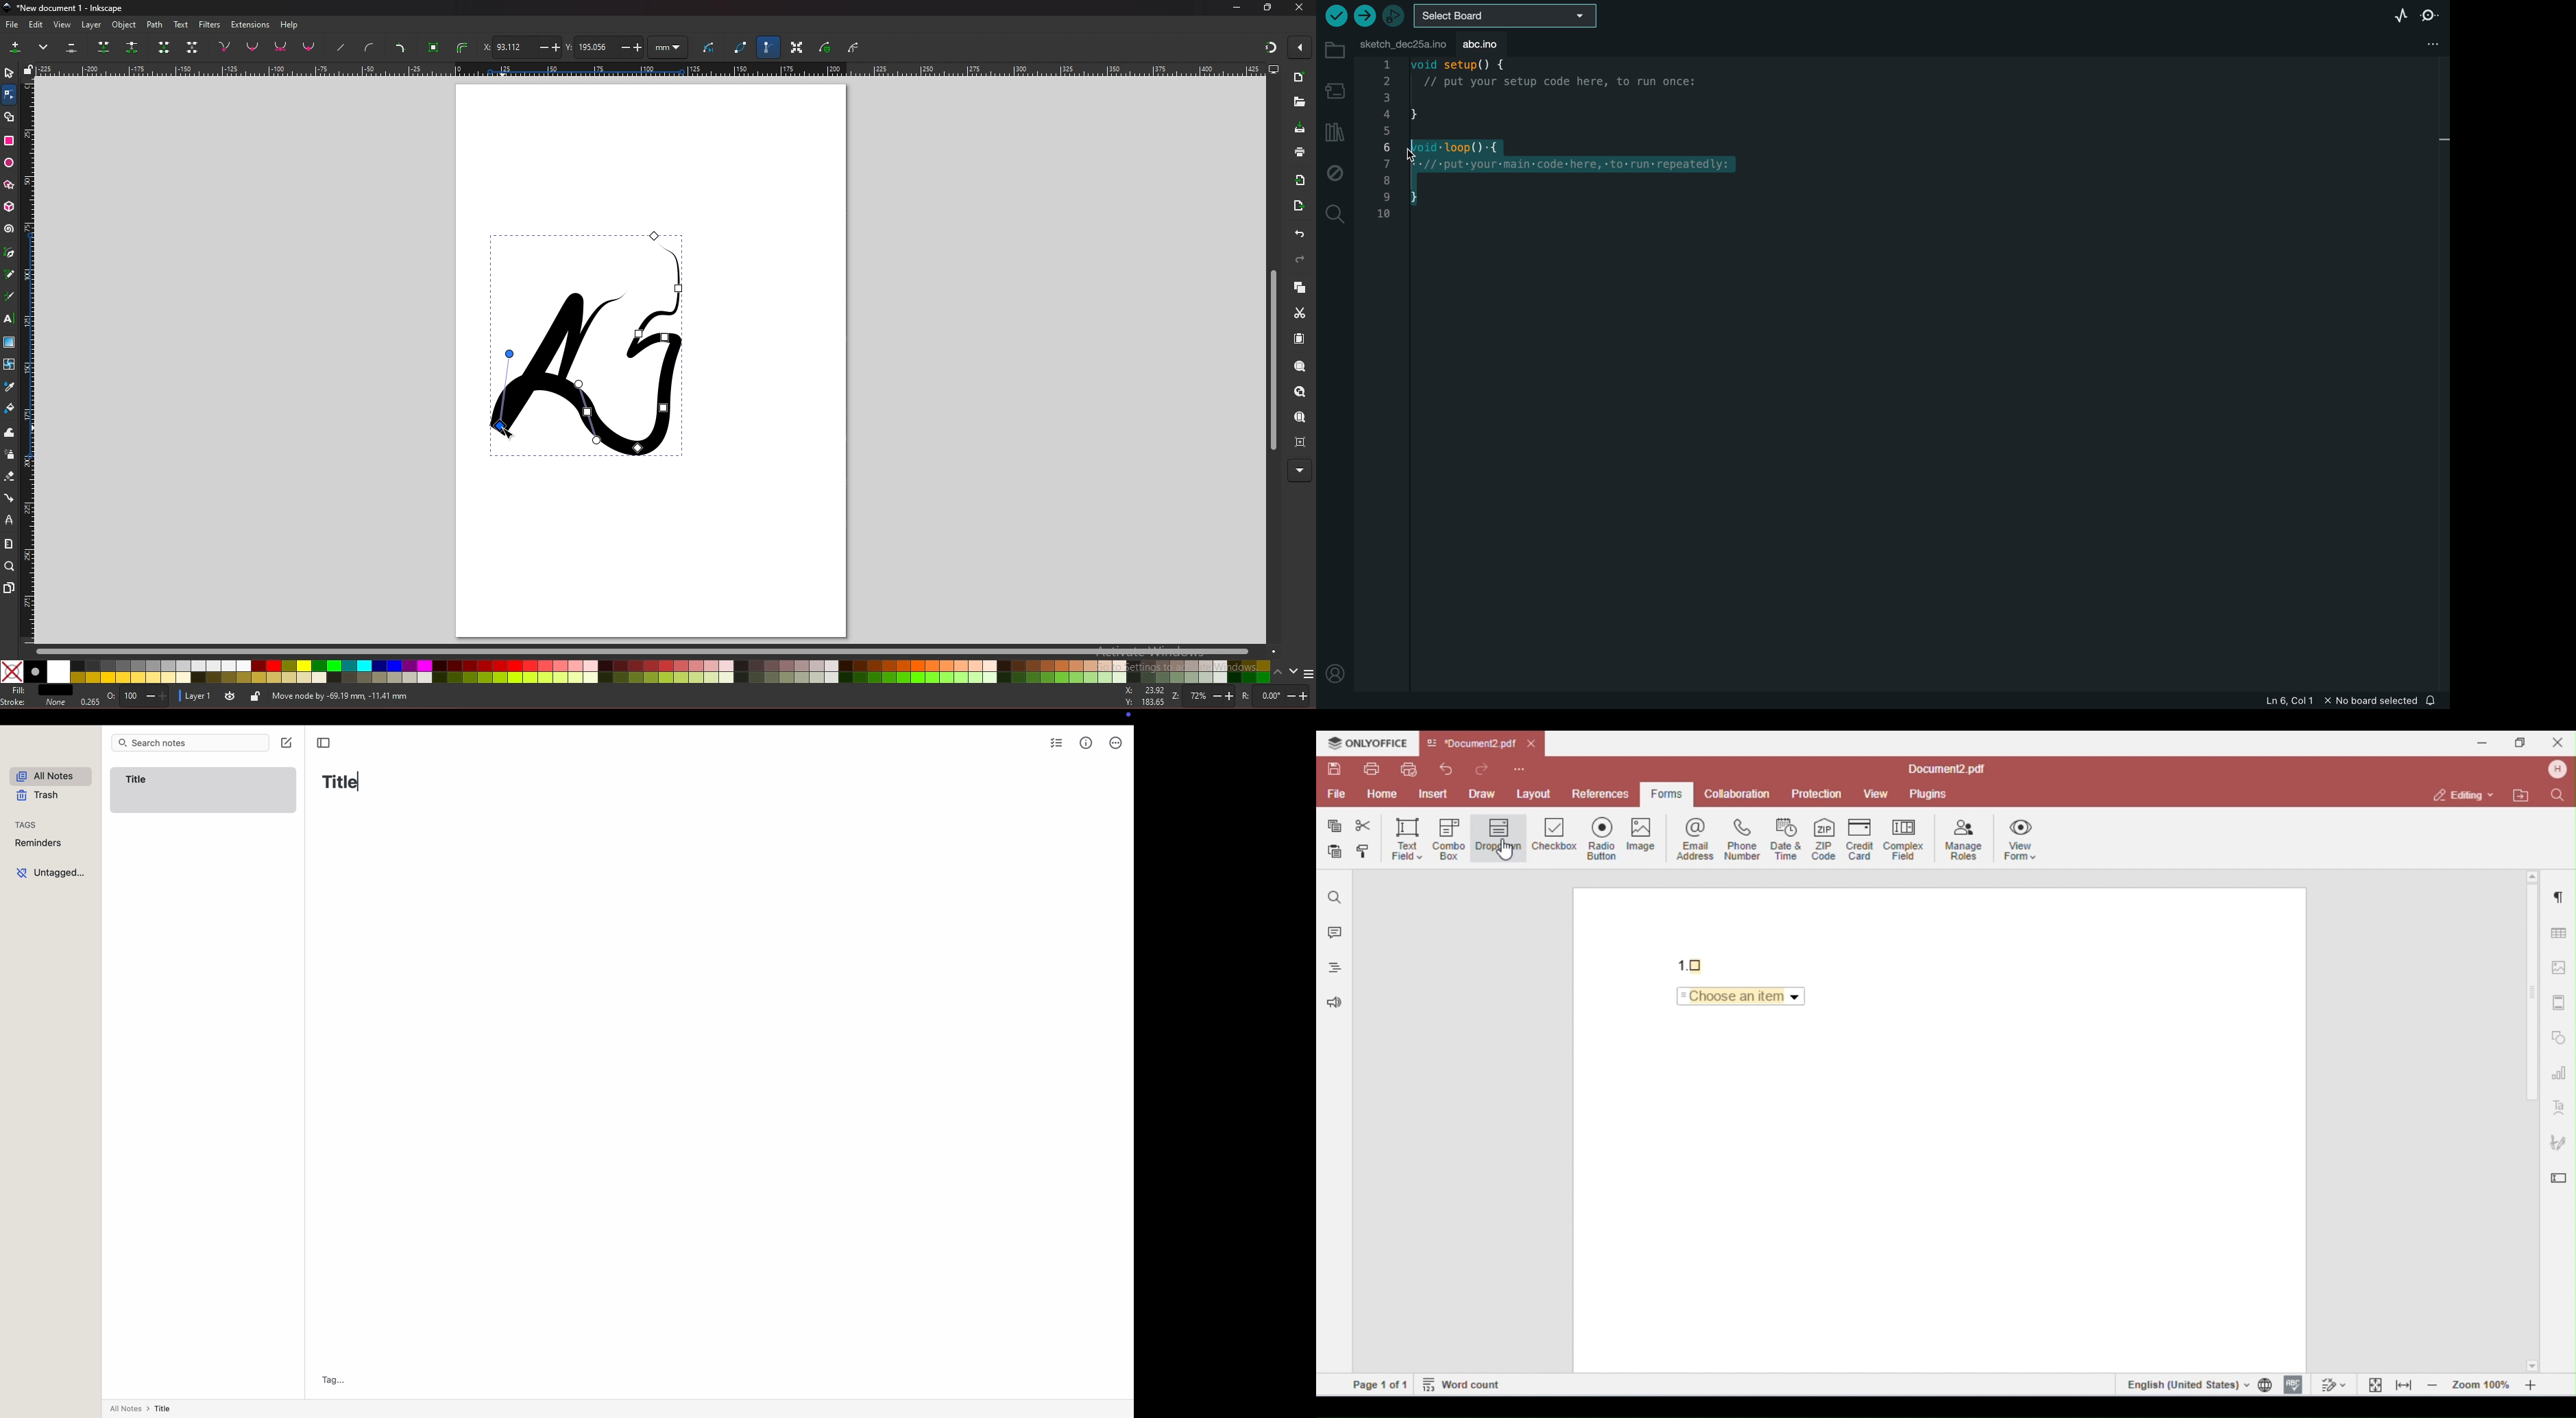  What do you see at coordinates (45, 46) in the screenshot?
I see `more` at bounding box center [45, 46].